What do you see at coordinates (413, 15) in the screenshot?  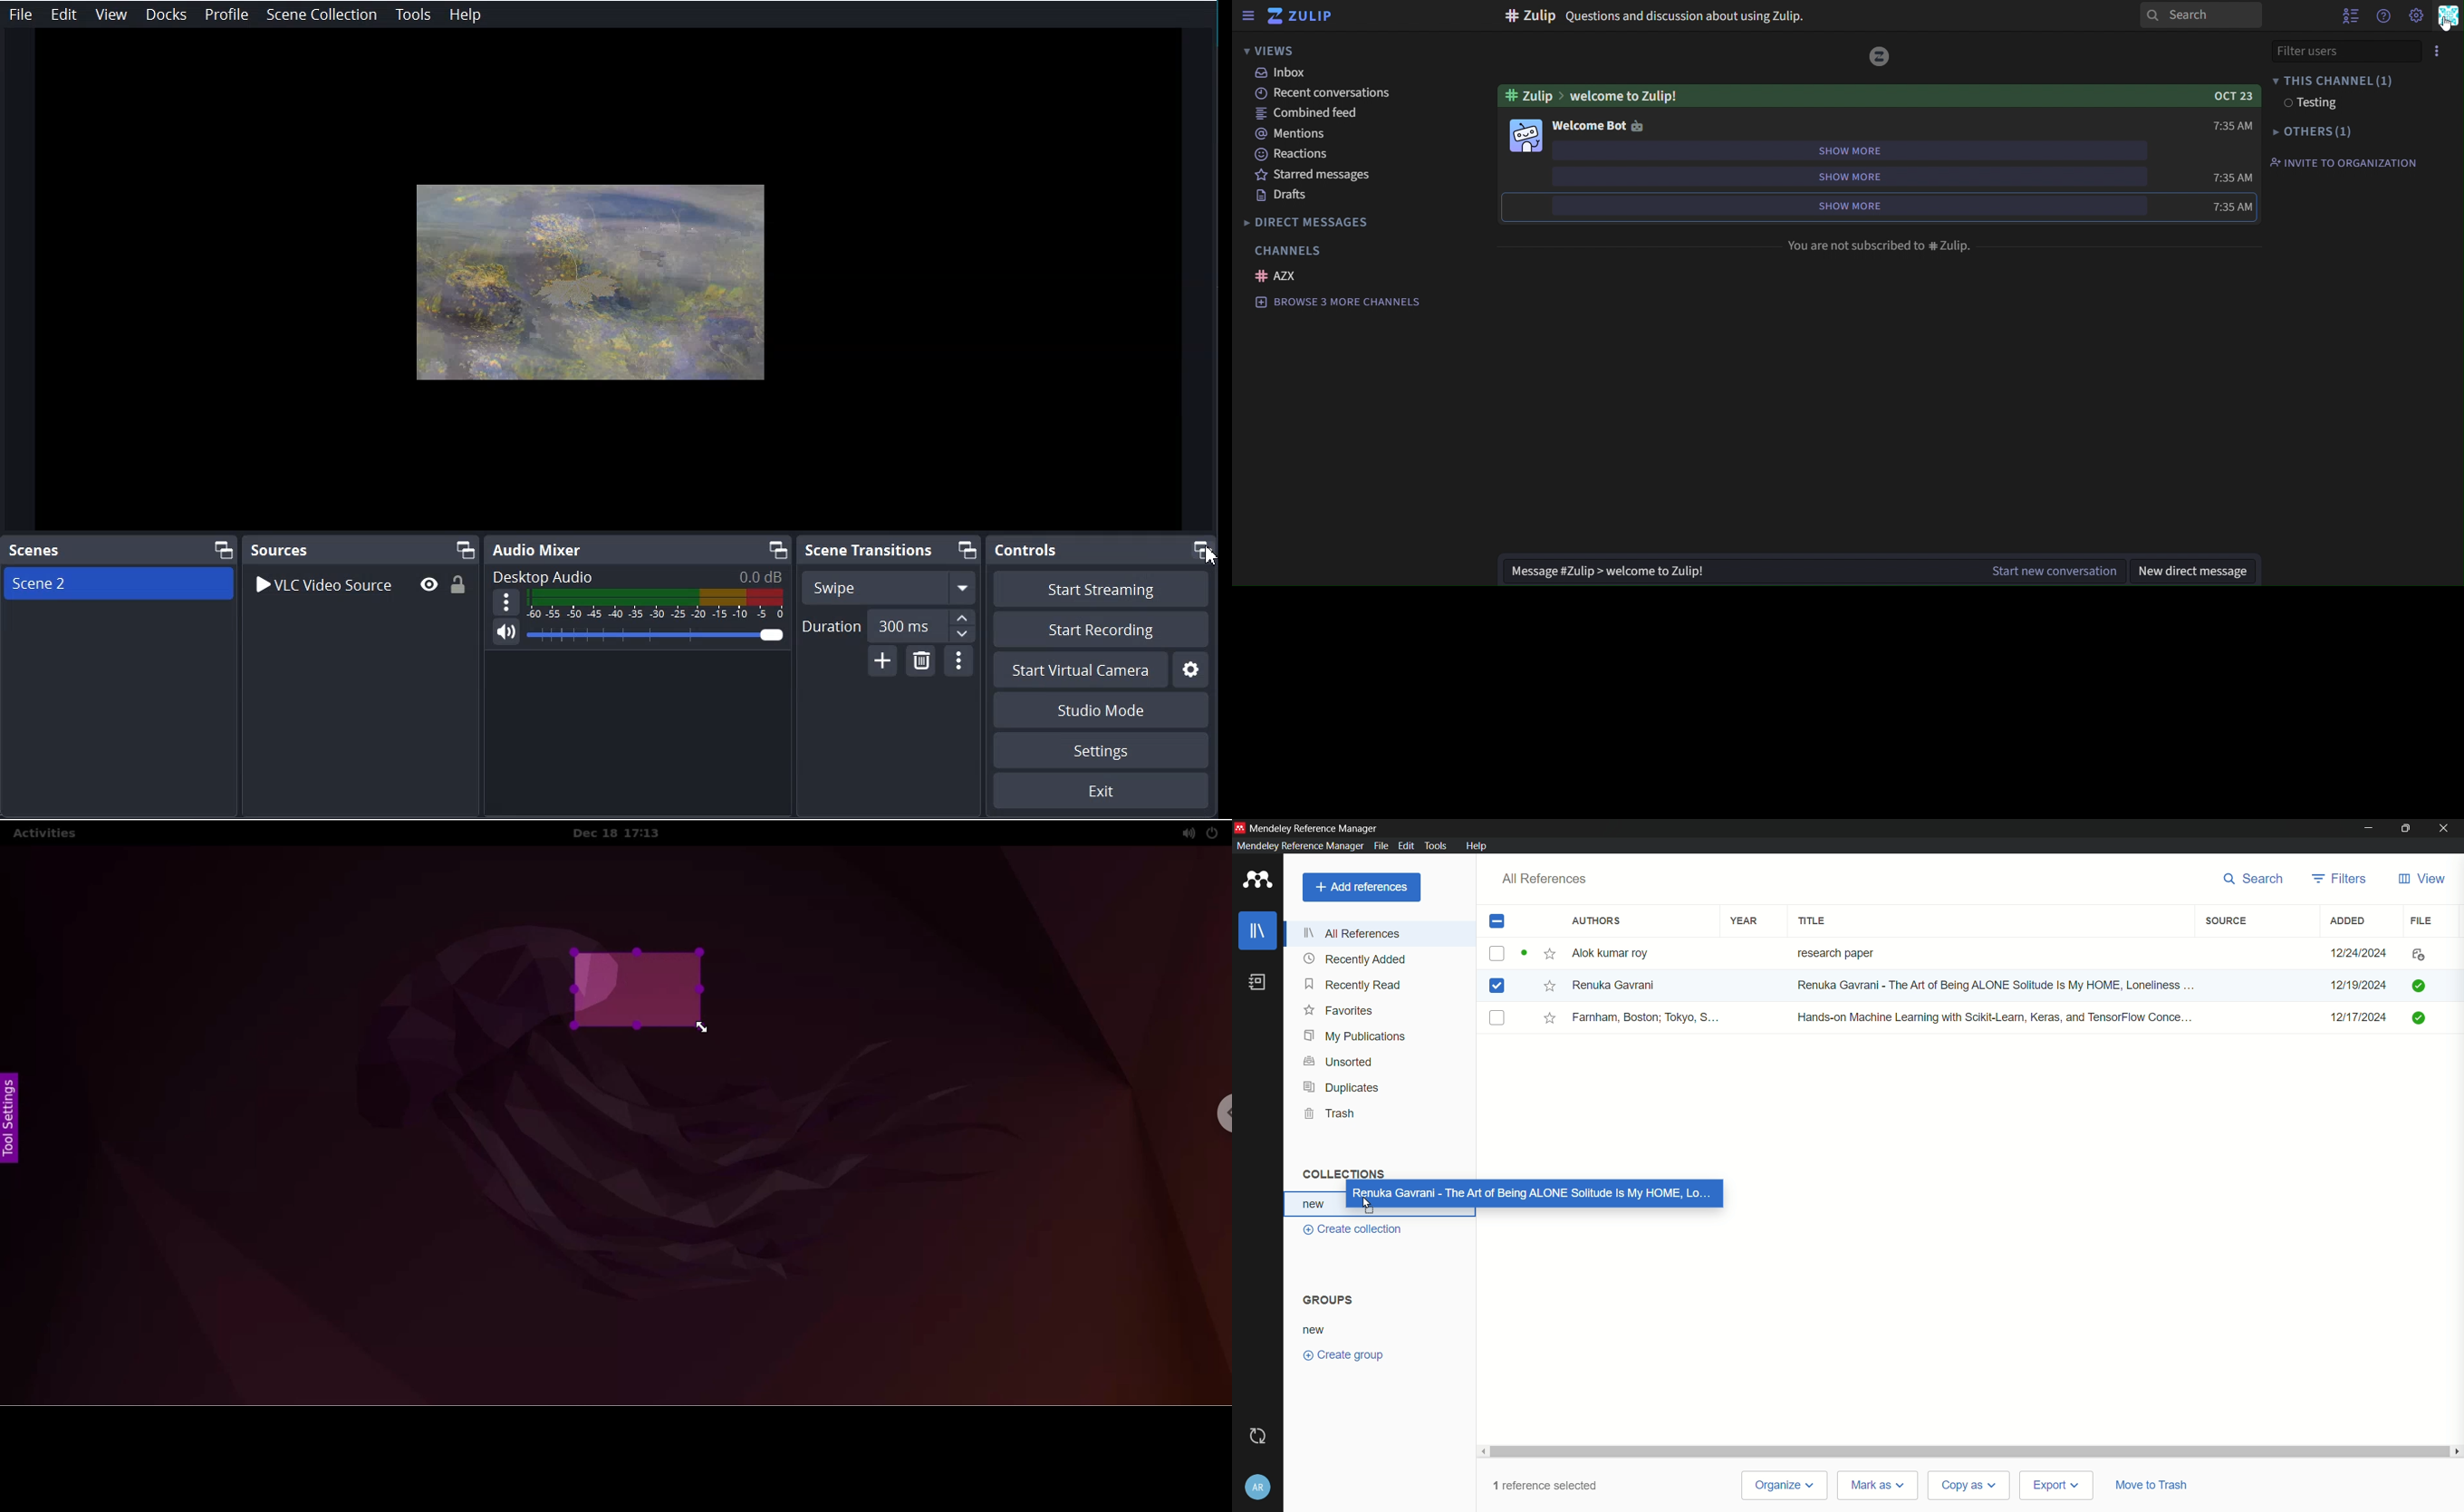 I see `Tools` at bounding box center [413, 15].